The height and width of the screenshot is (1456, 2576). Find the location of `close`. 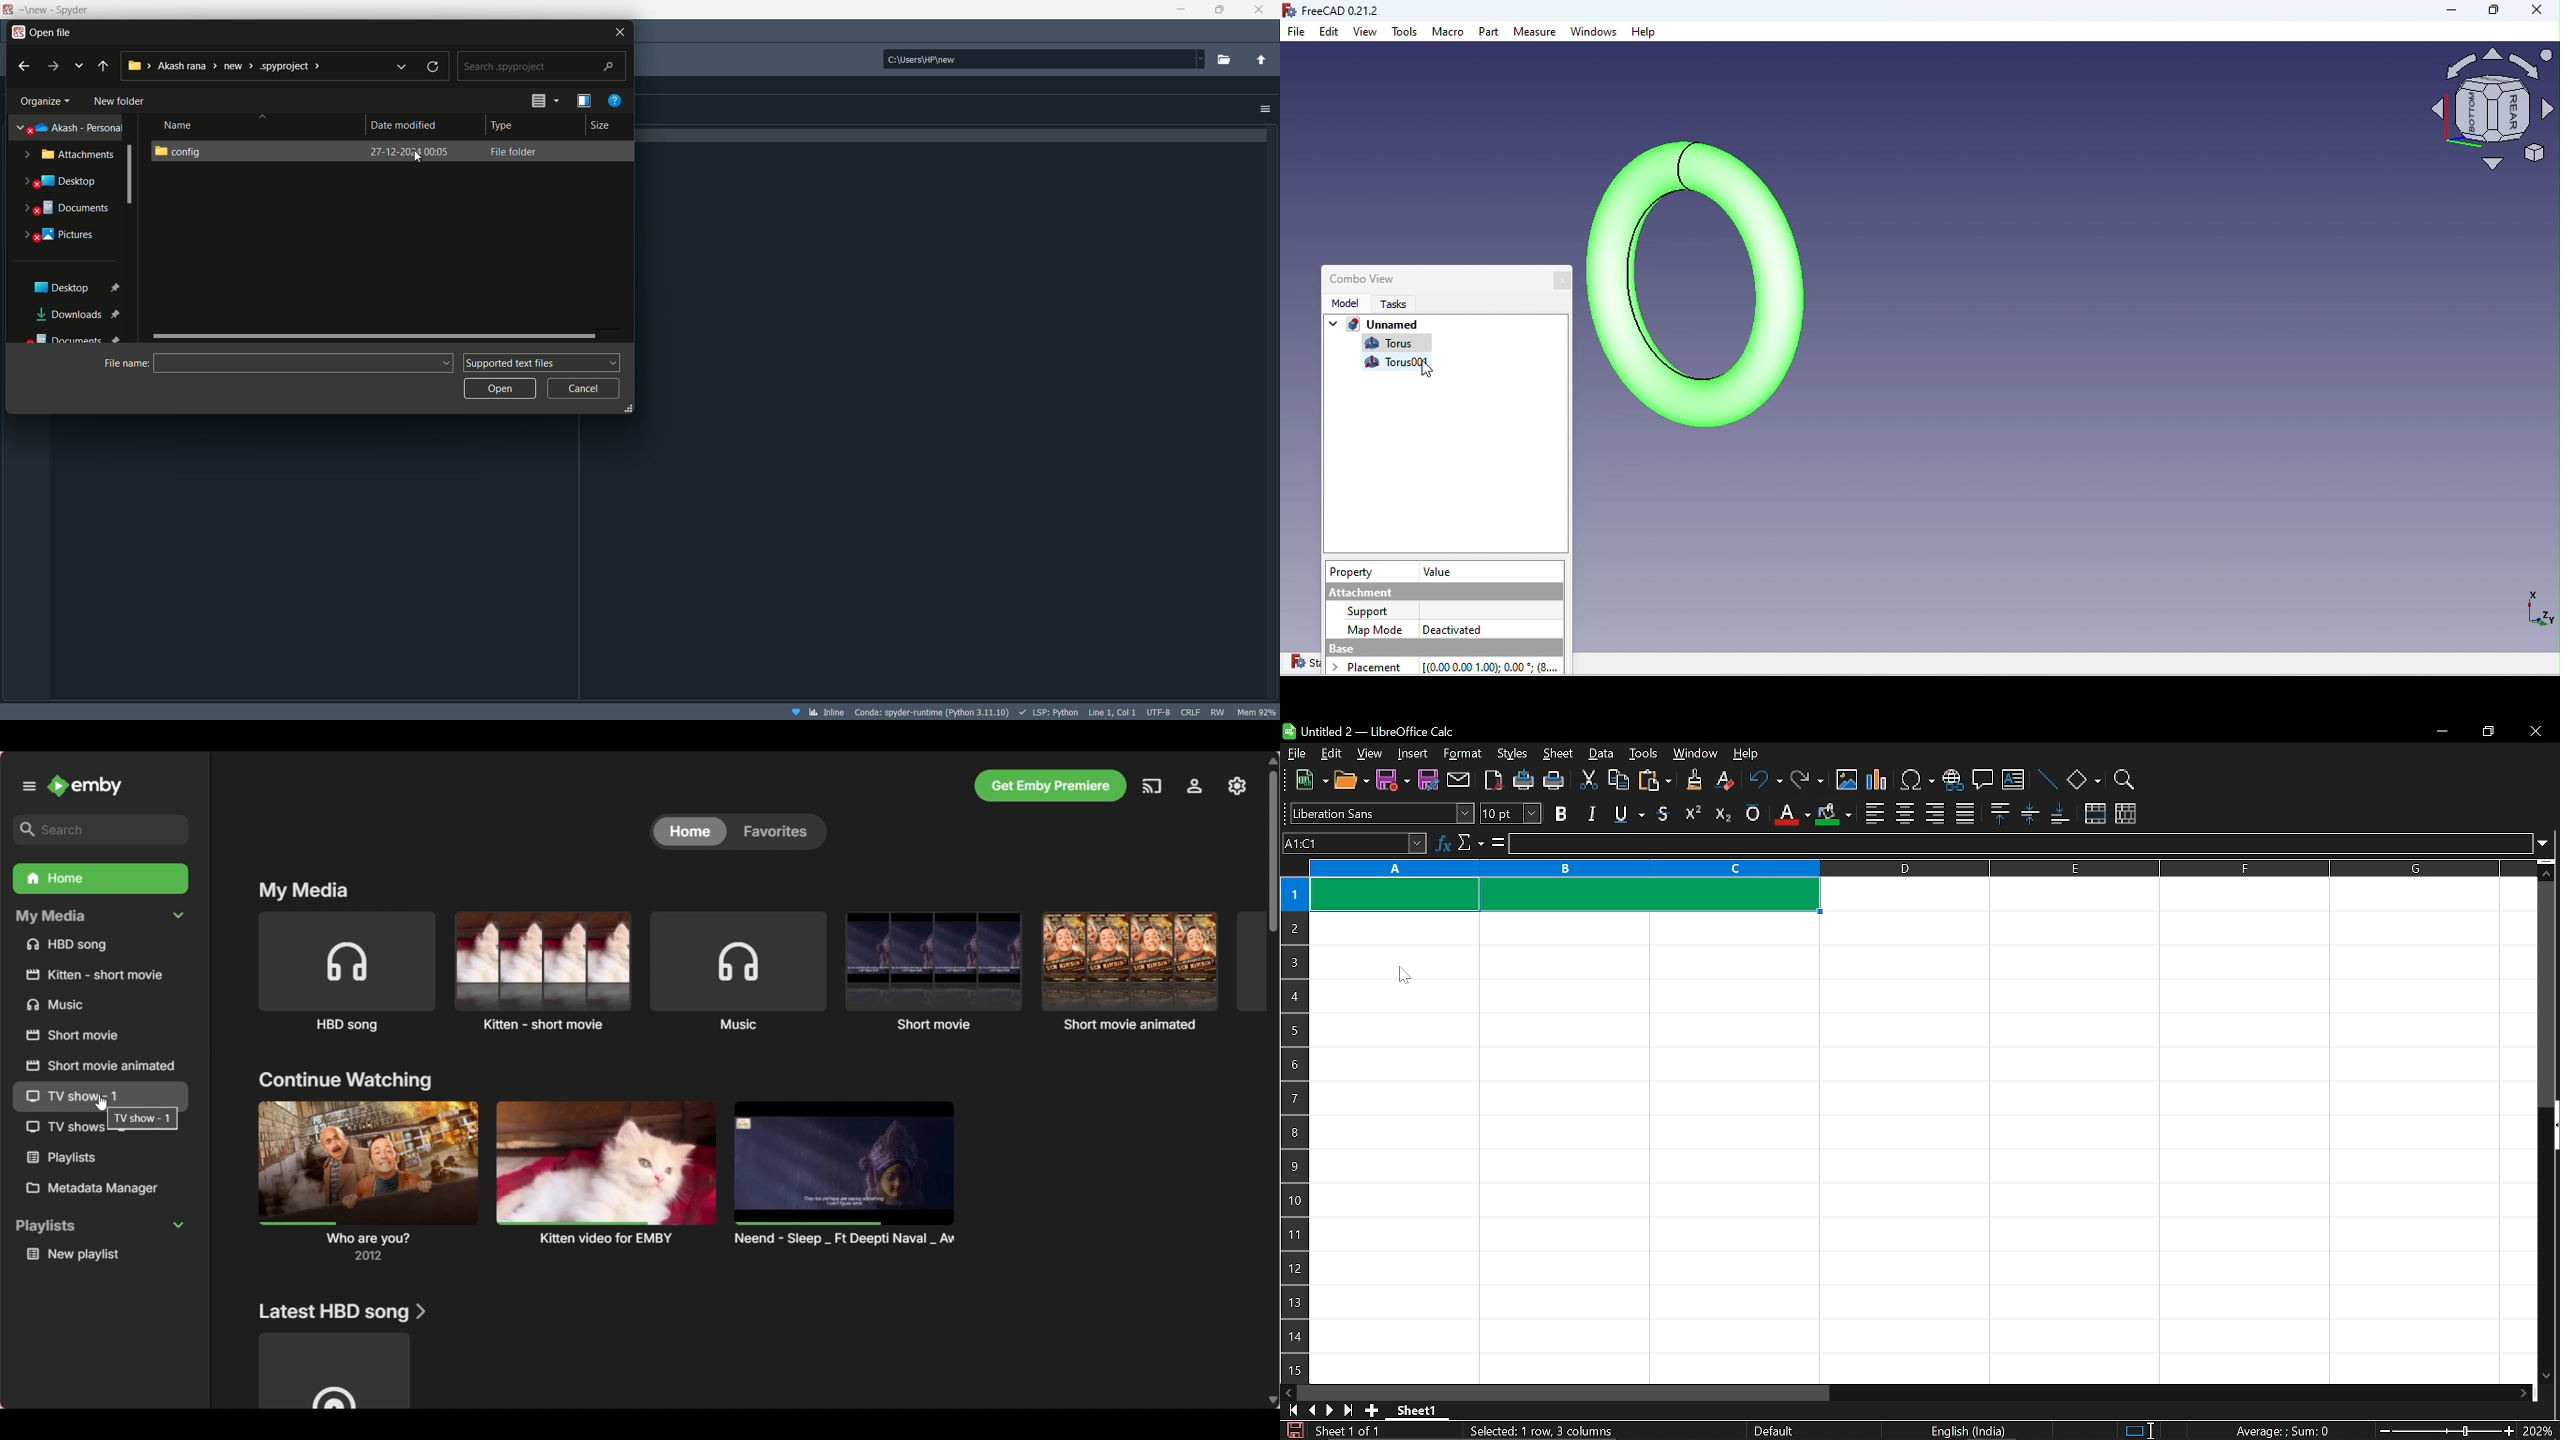

close is located at coordinates (2537, 732).